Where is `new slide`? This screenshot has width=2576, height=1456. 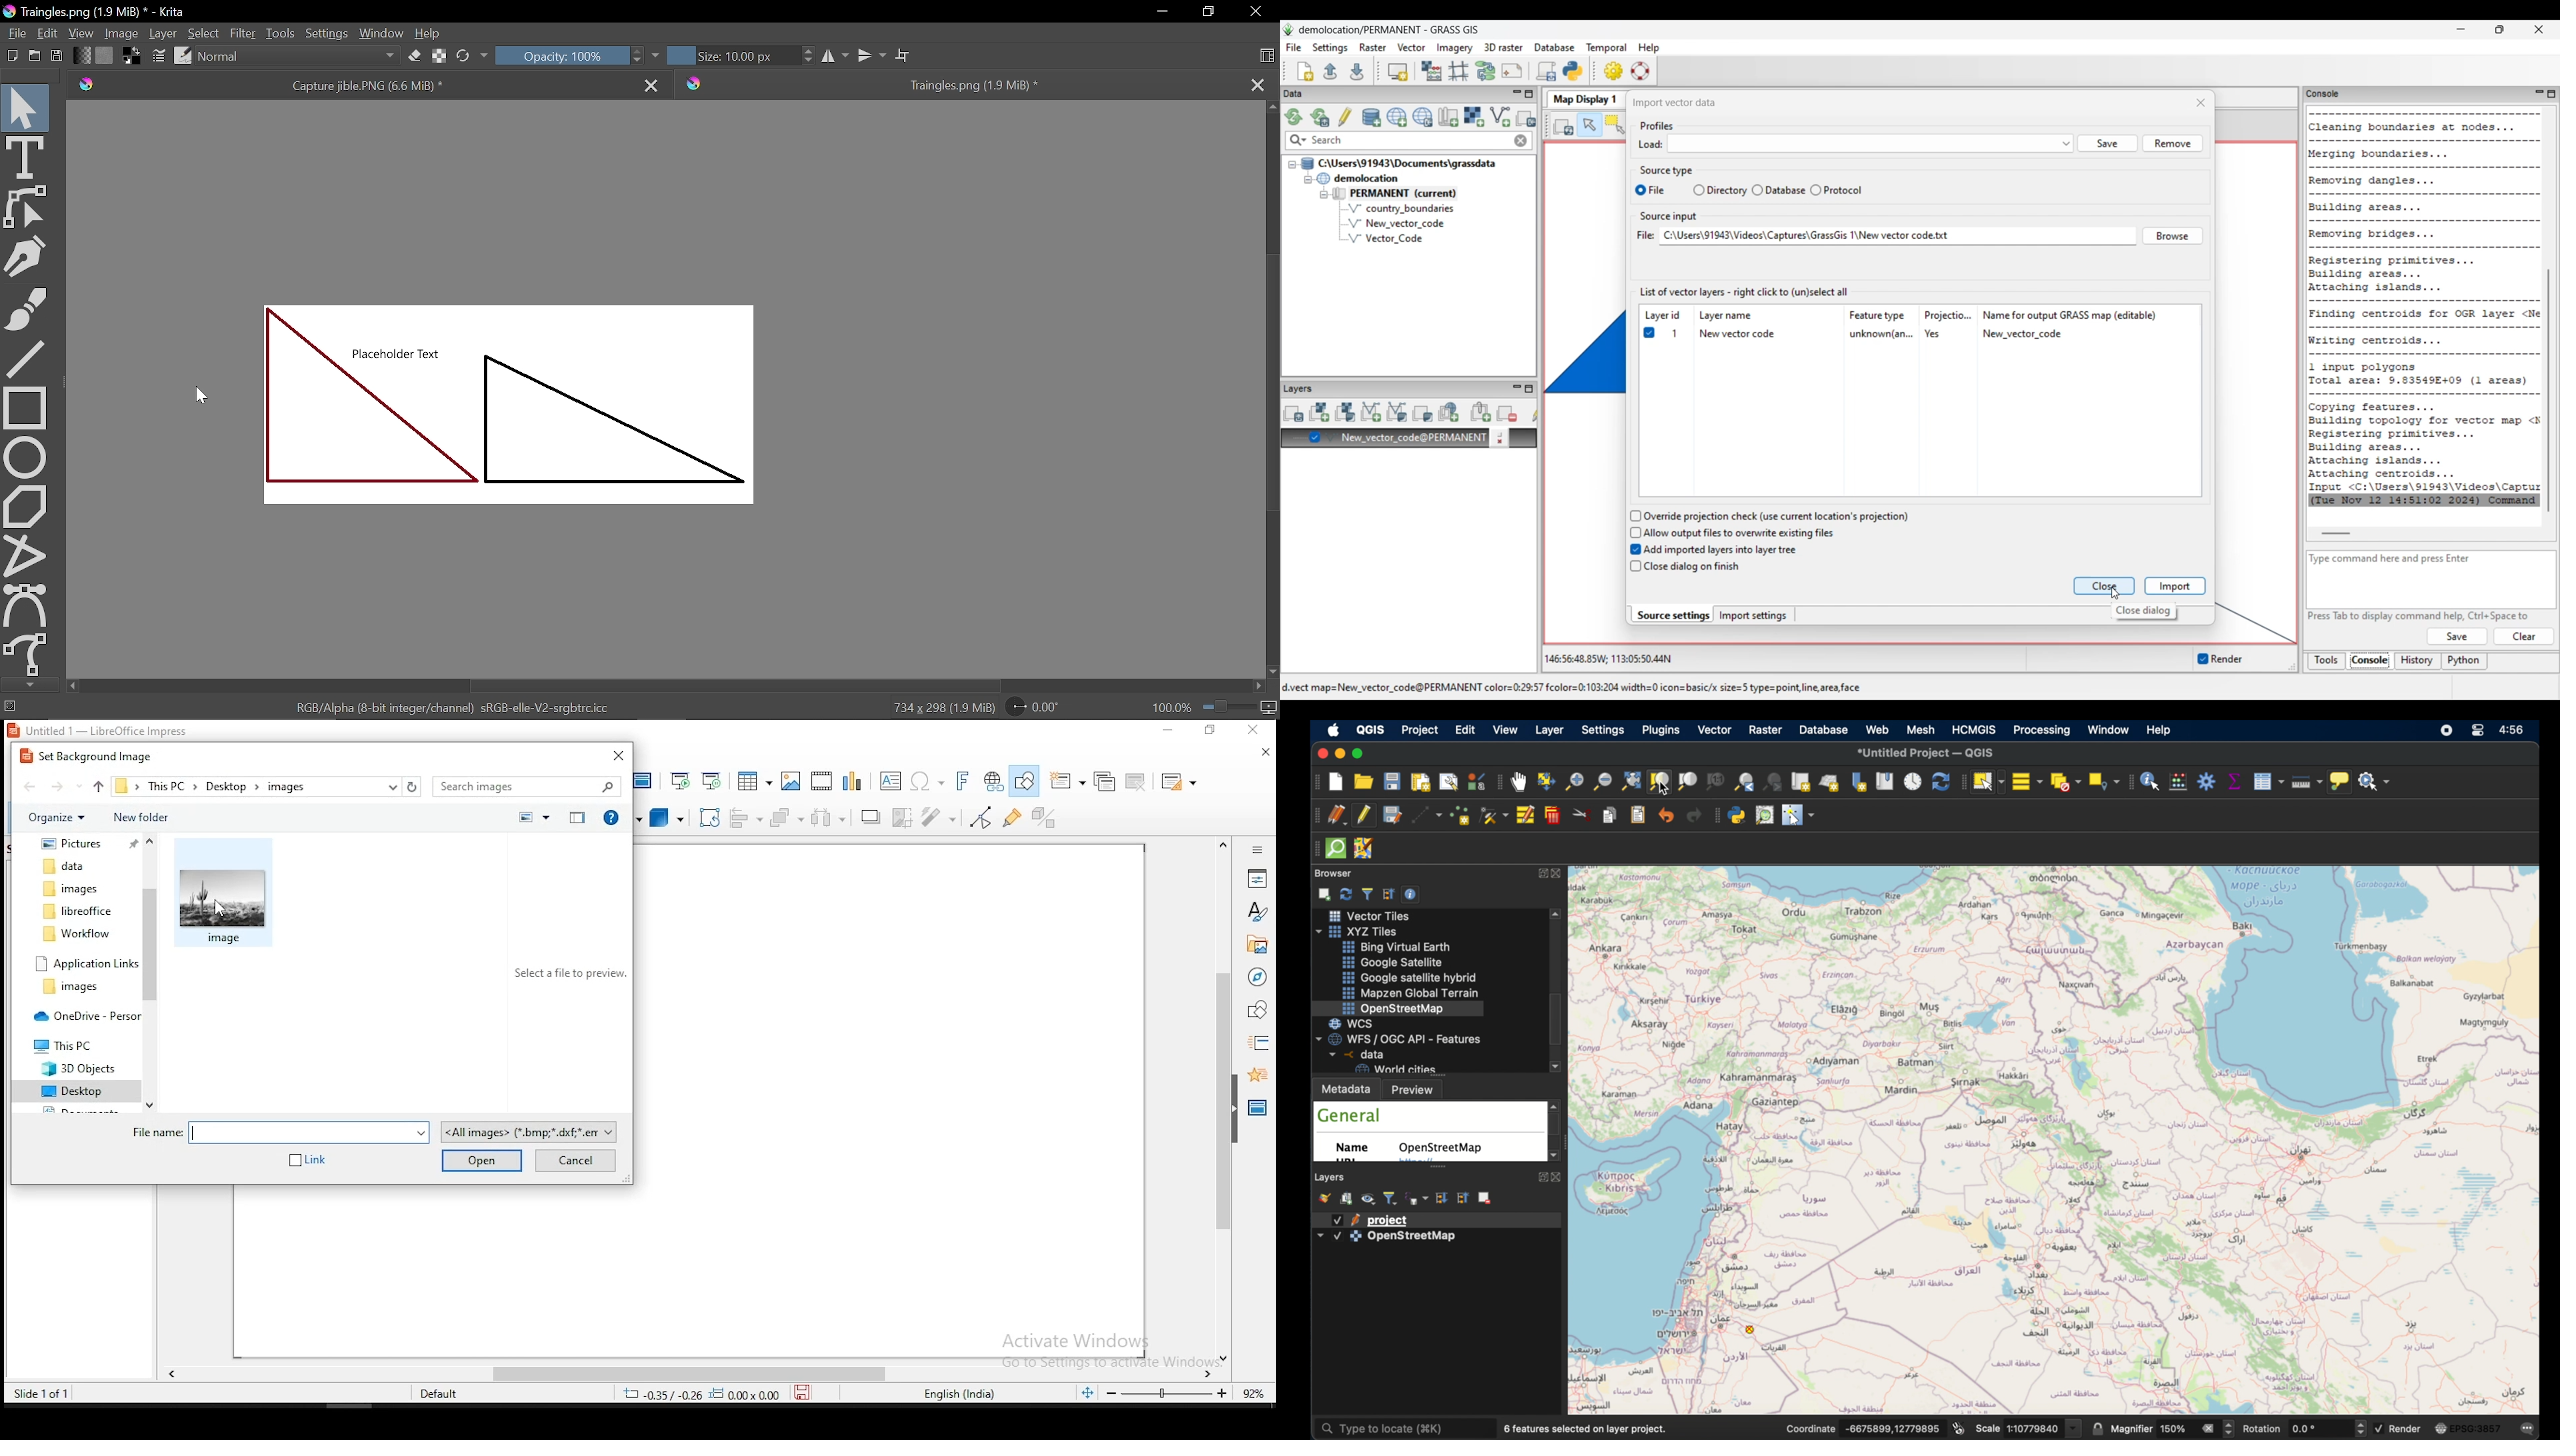
new slide is located at coordinates (1067, 780).